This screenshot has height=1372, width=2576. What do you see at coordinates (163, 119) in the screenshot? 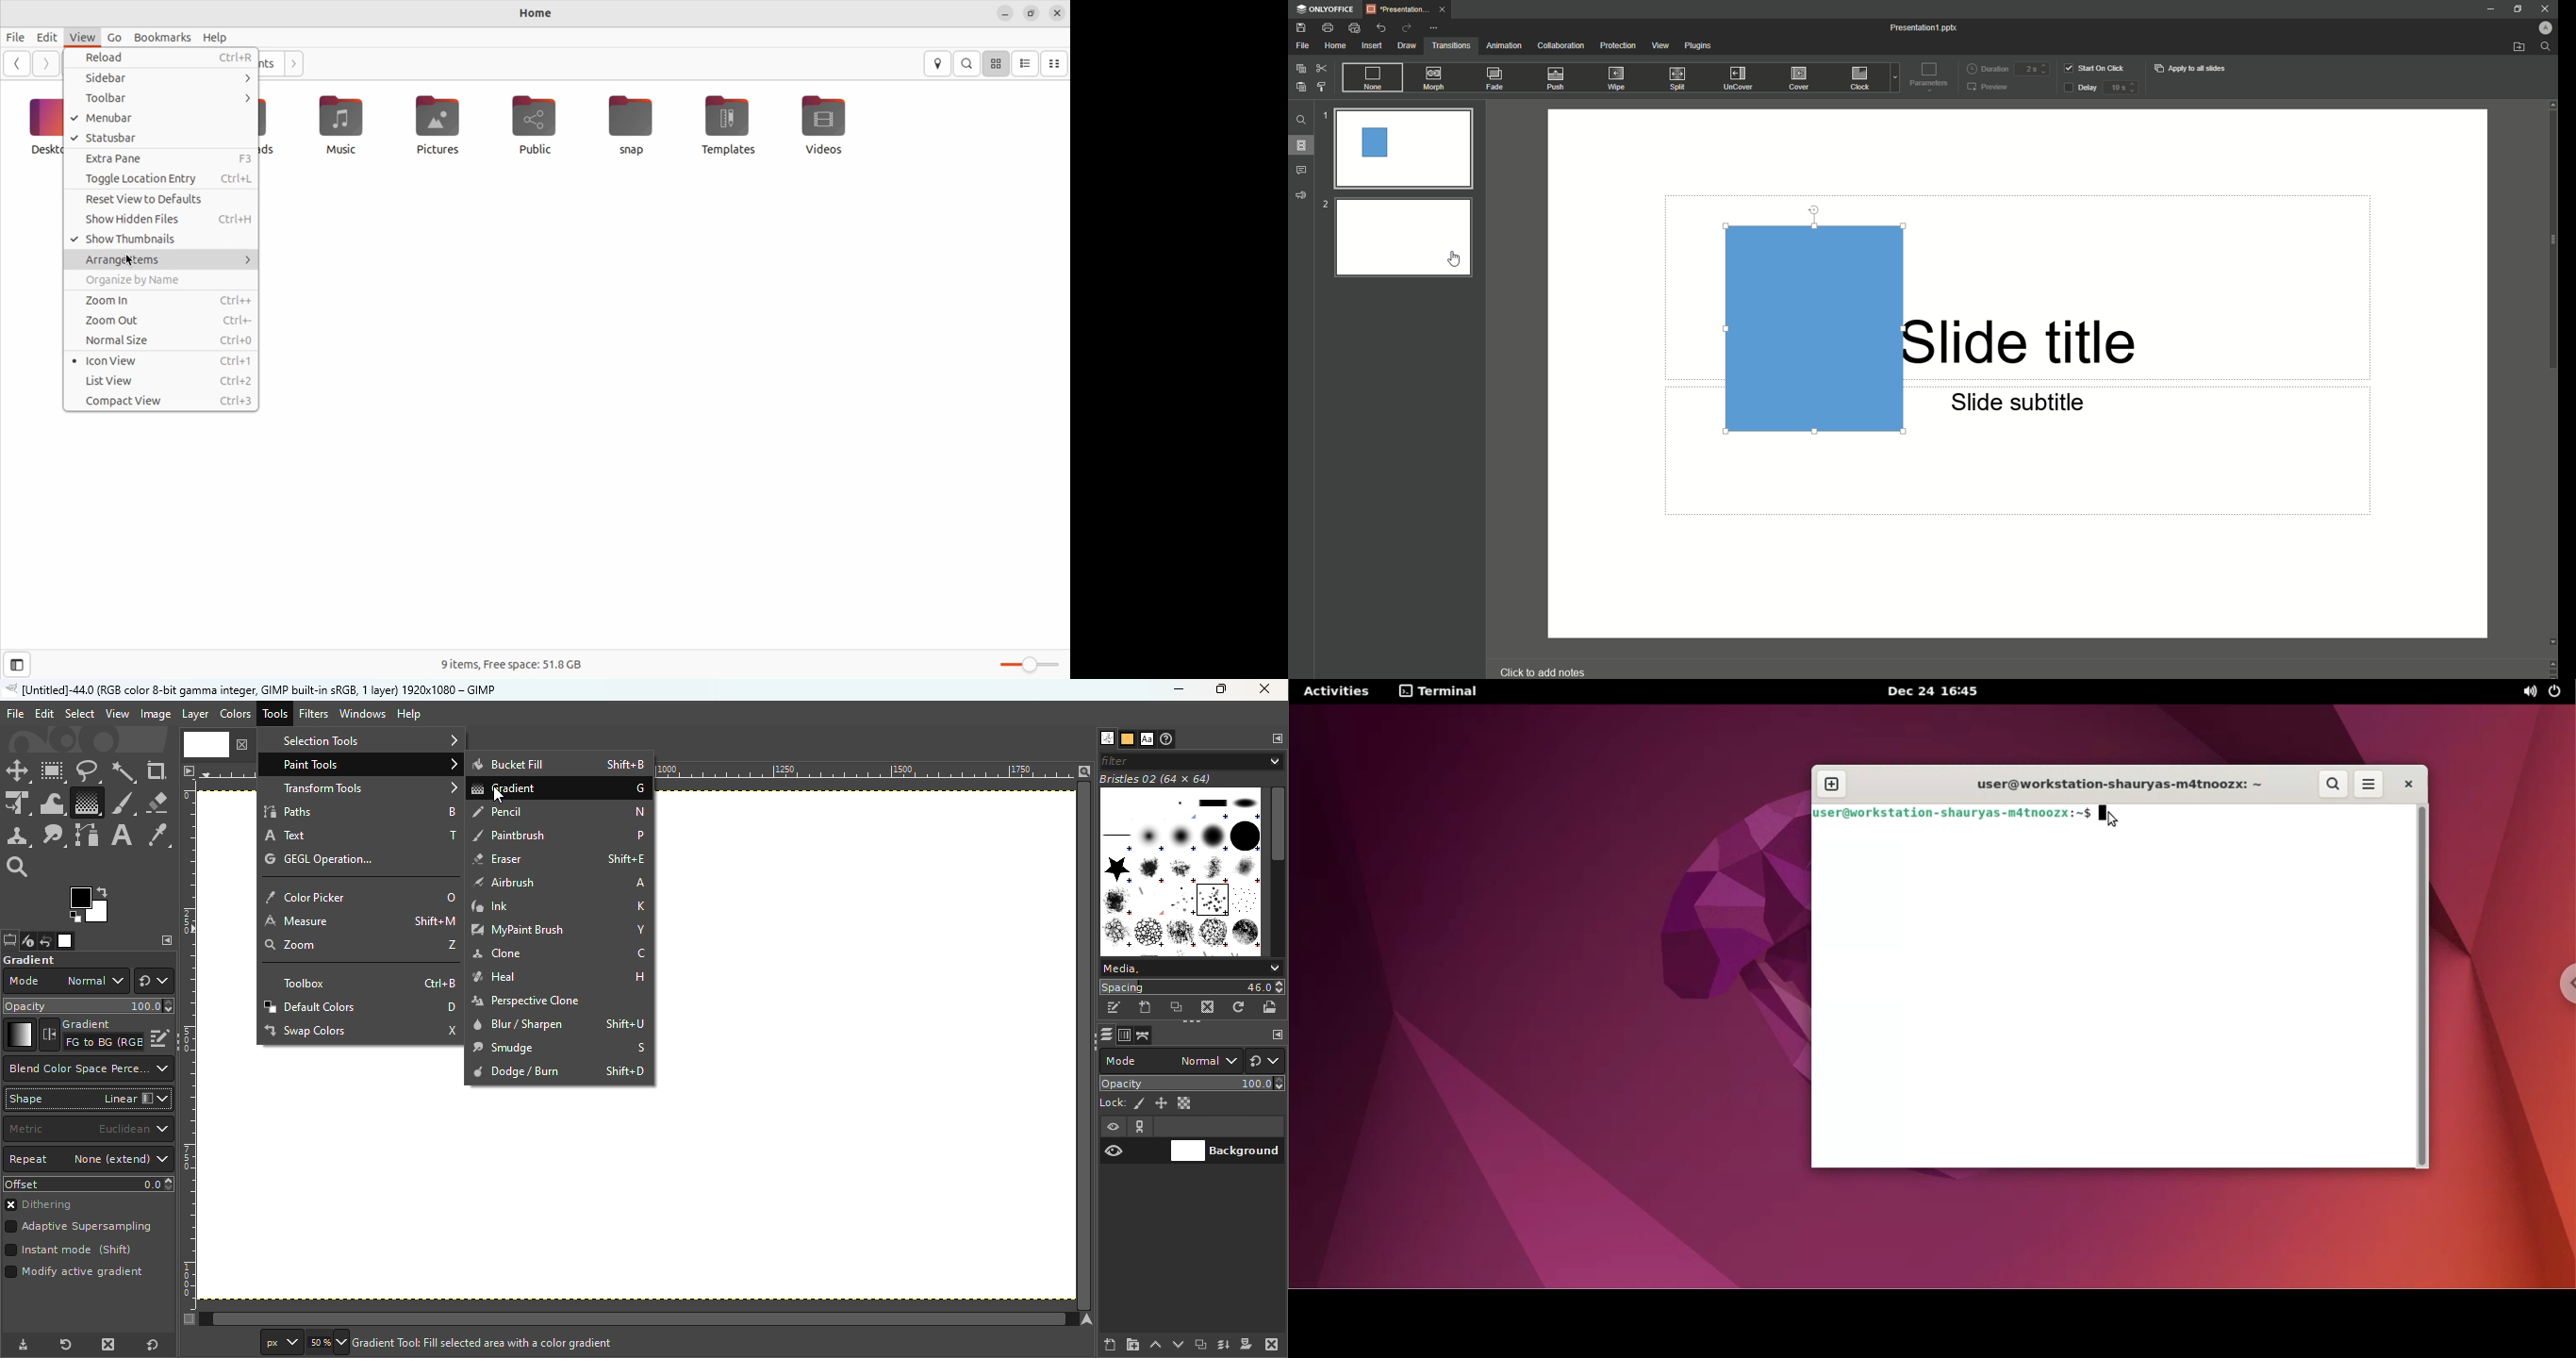
I see `menu bar` at bounding box center [163, 119].